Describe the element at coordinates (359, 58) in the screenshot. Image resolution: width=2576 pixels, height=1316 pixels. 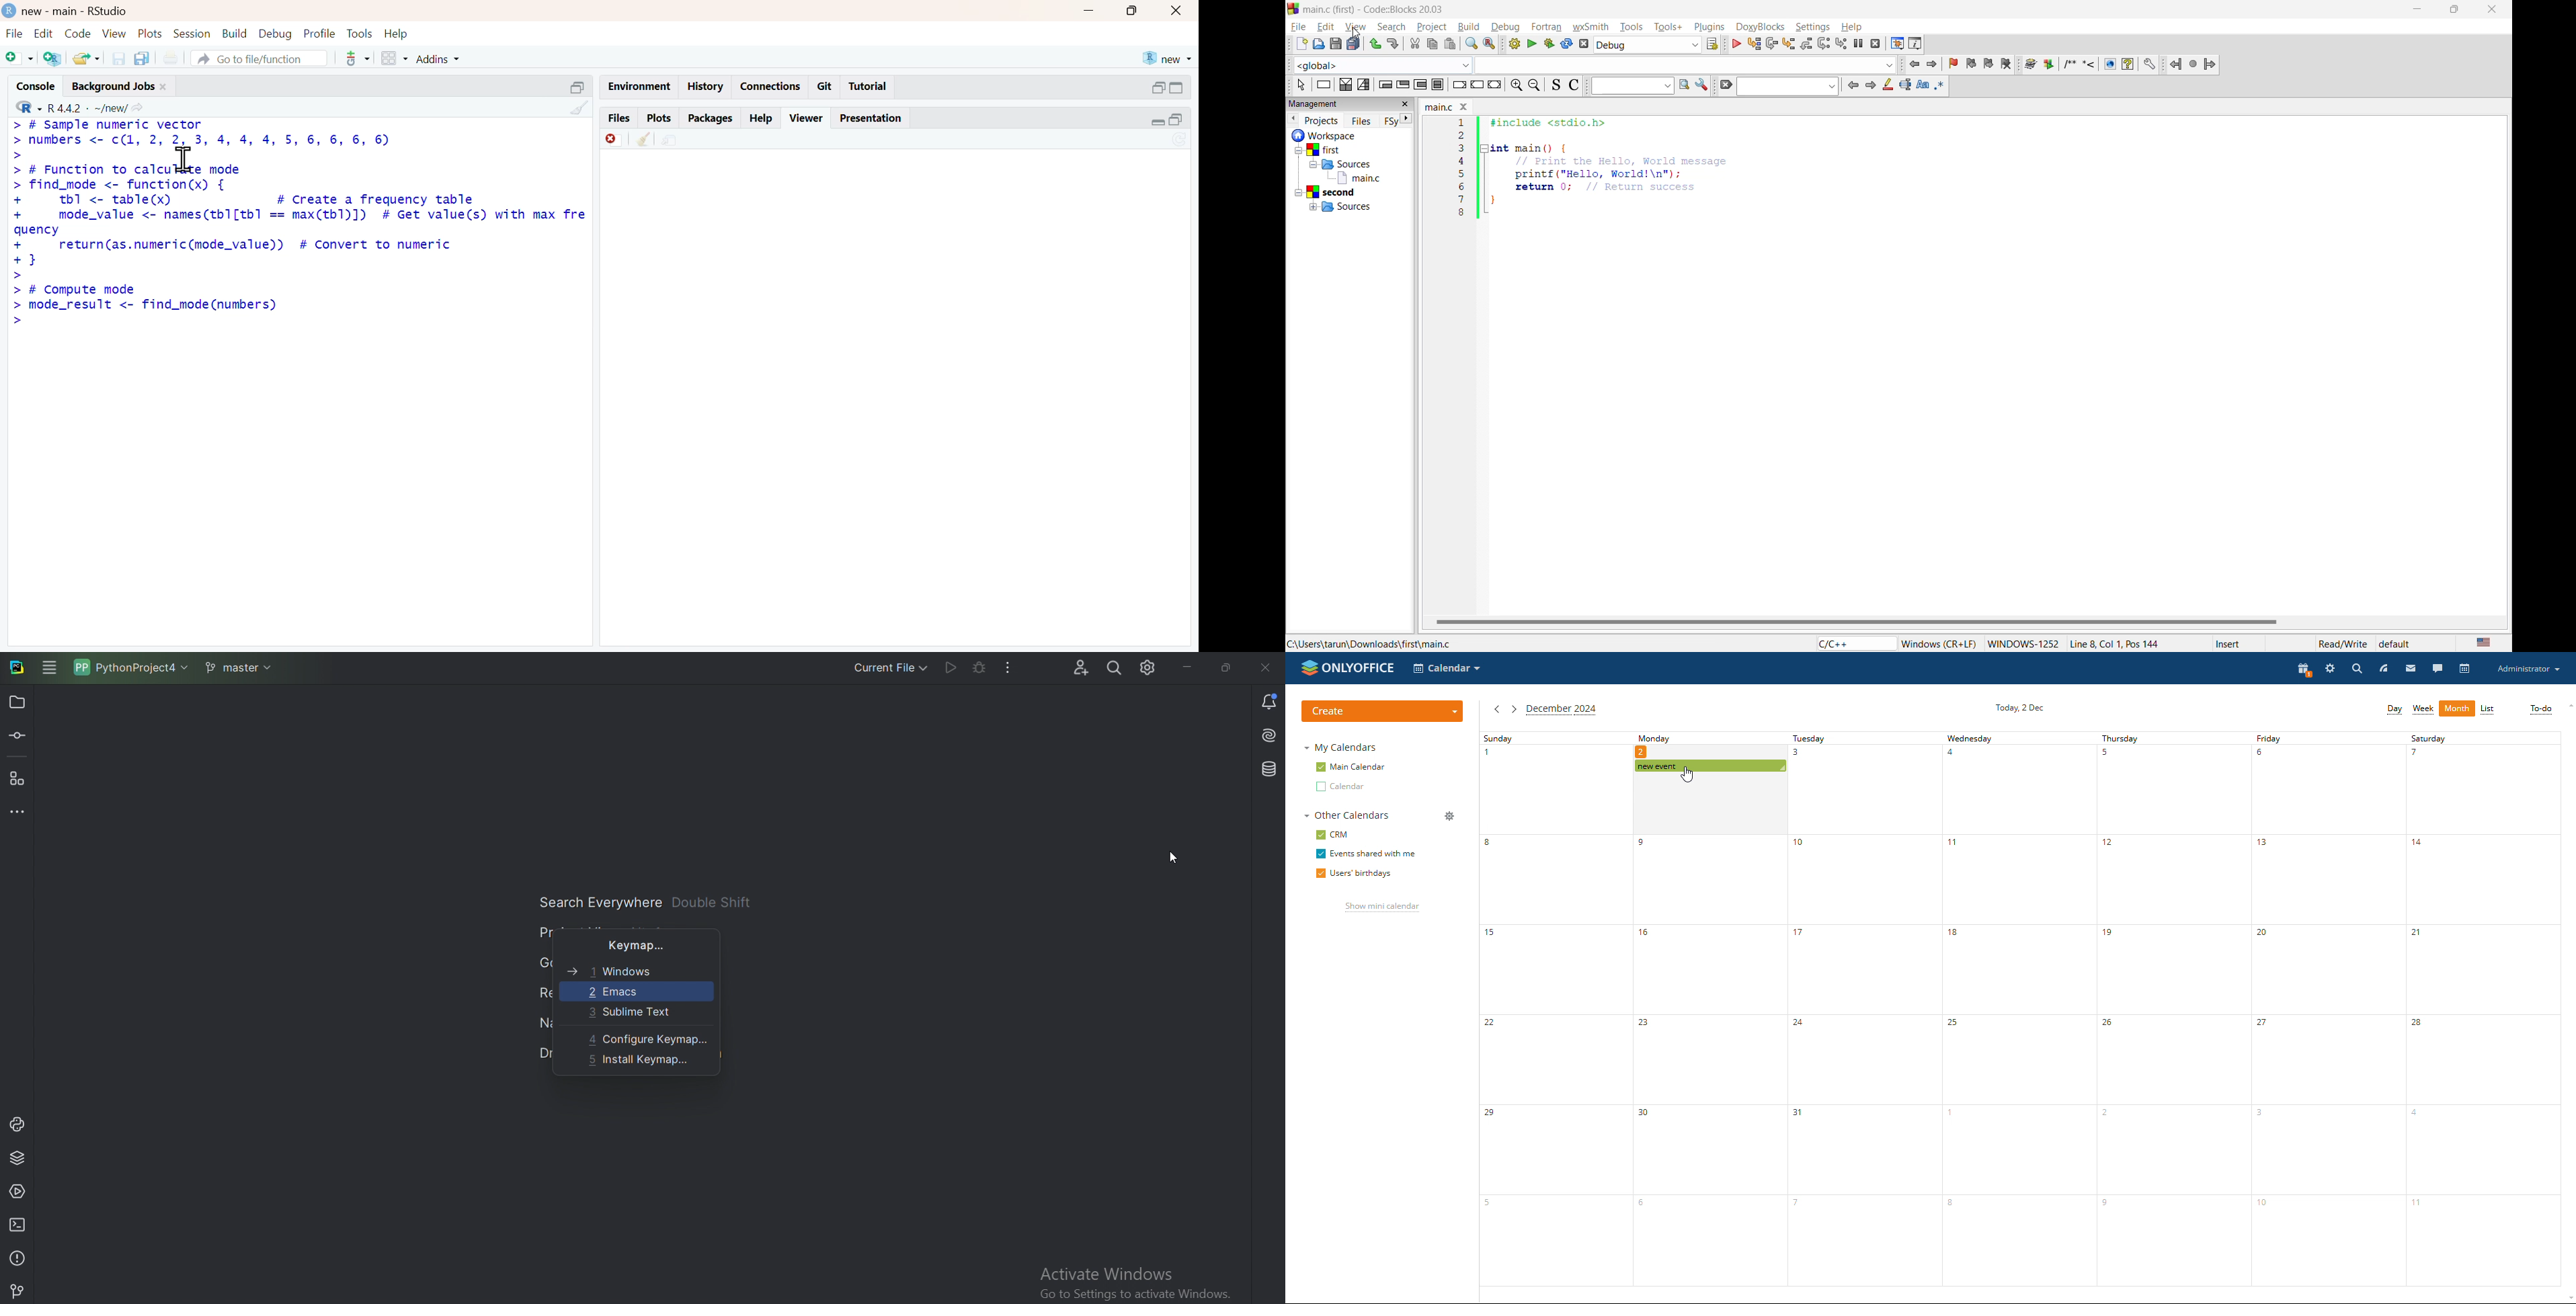
I see `tools` at that location.